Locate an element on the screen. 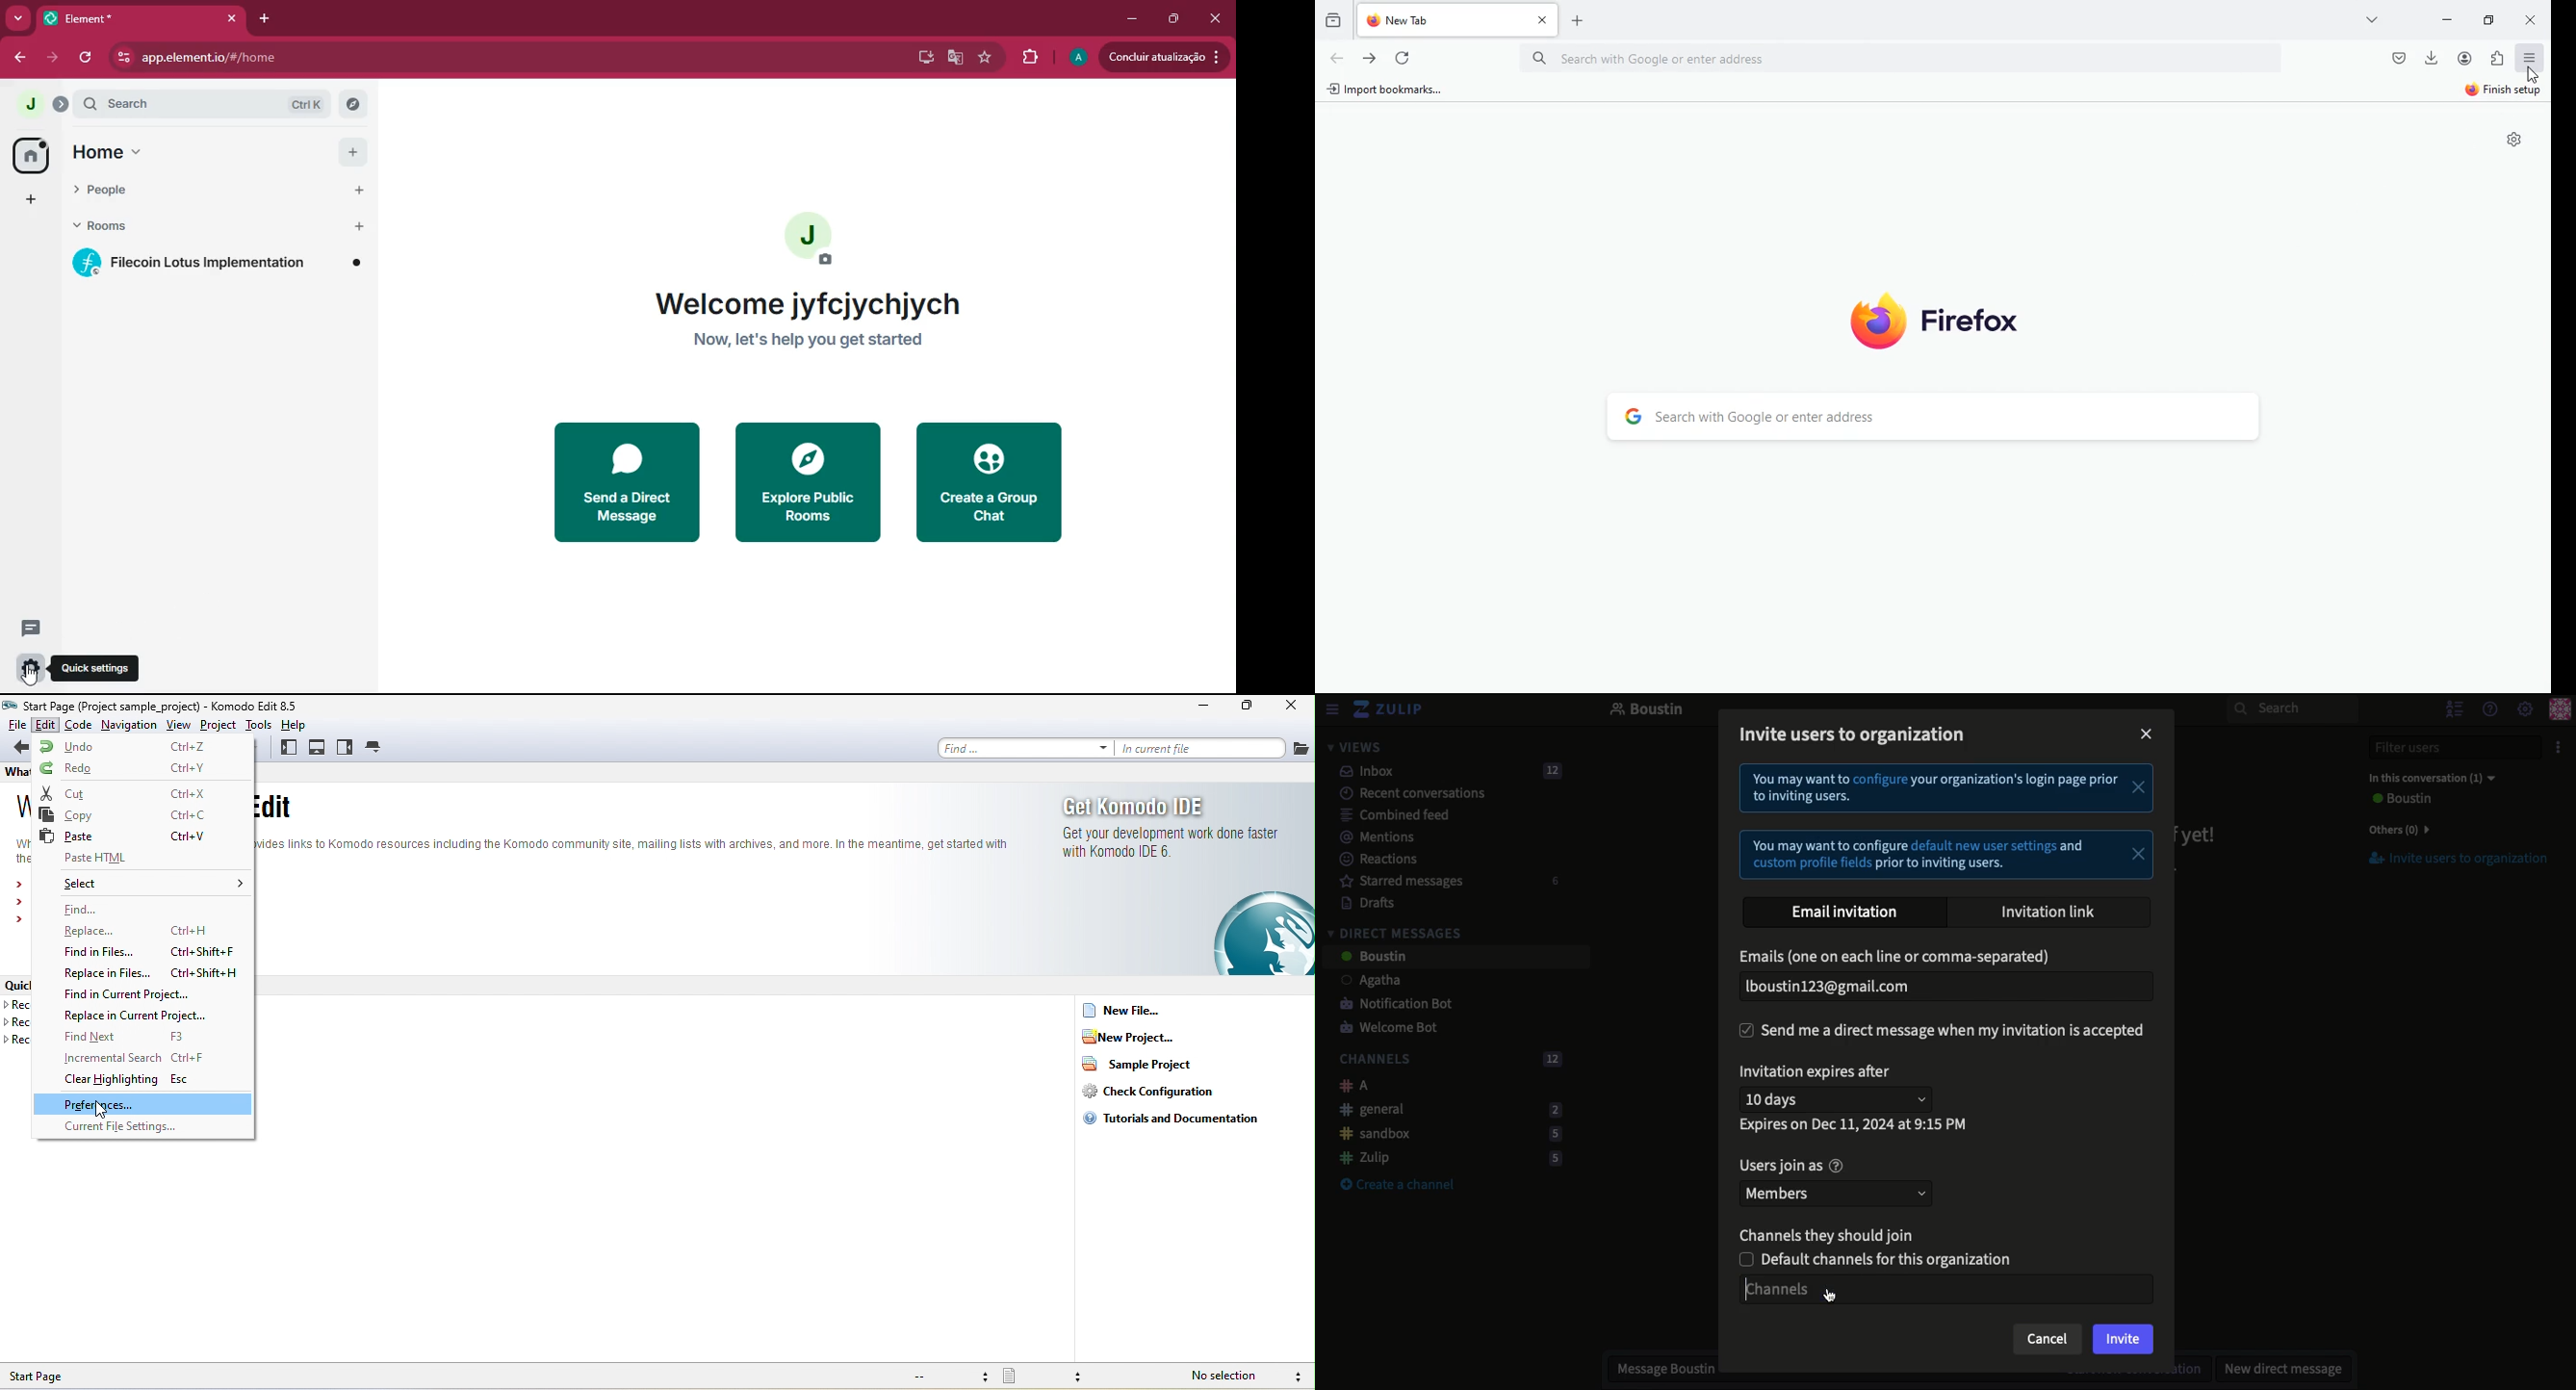 Image resolution: width=2576 pixels, height=1400 pixels. A is located at coordinates (1349, 1085).